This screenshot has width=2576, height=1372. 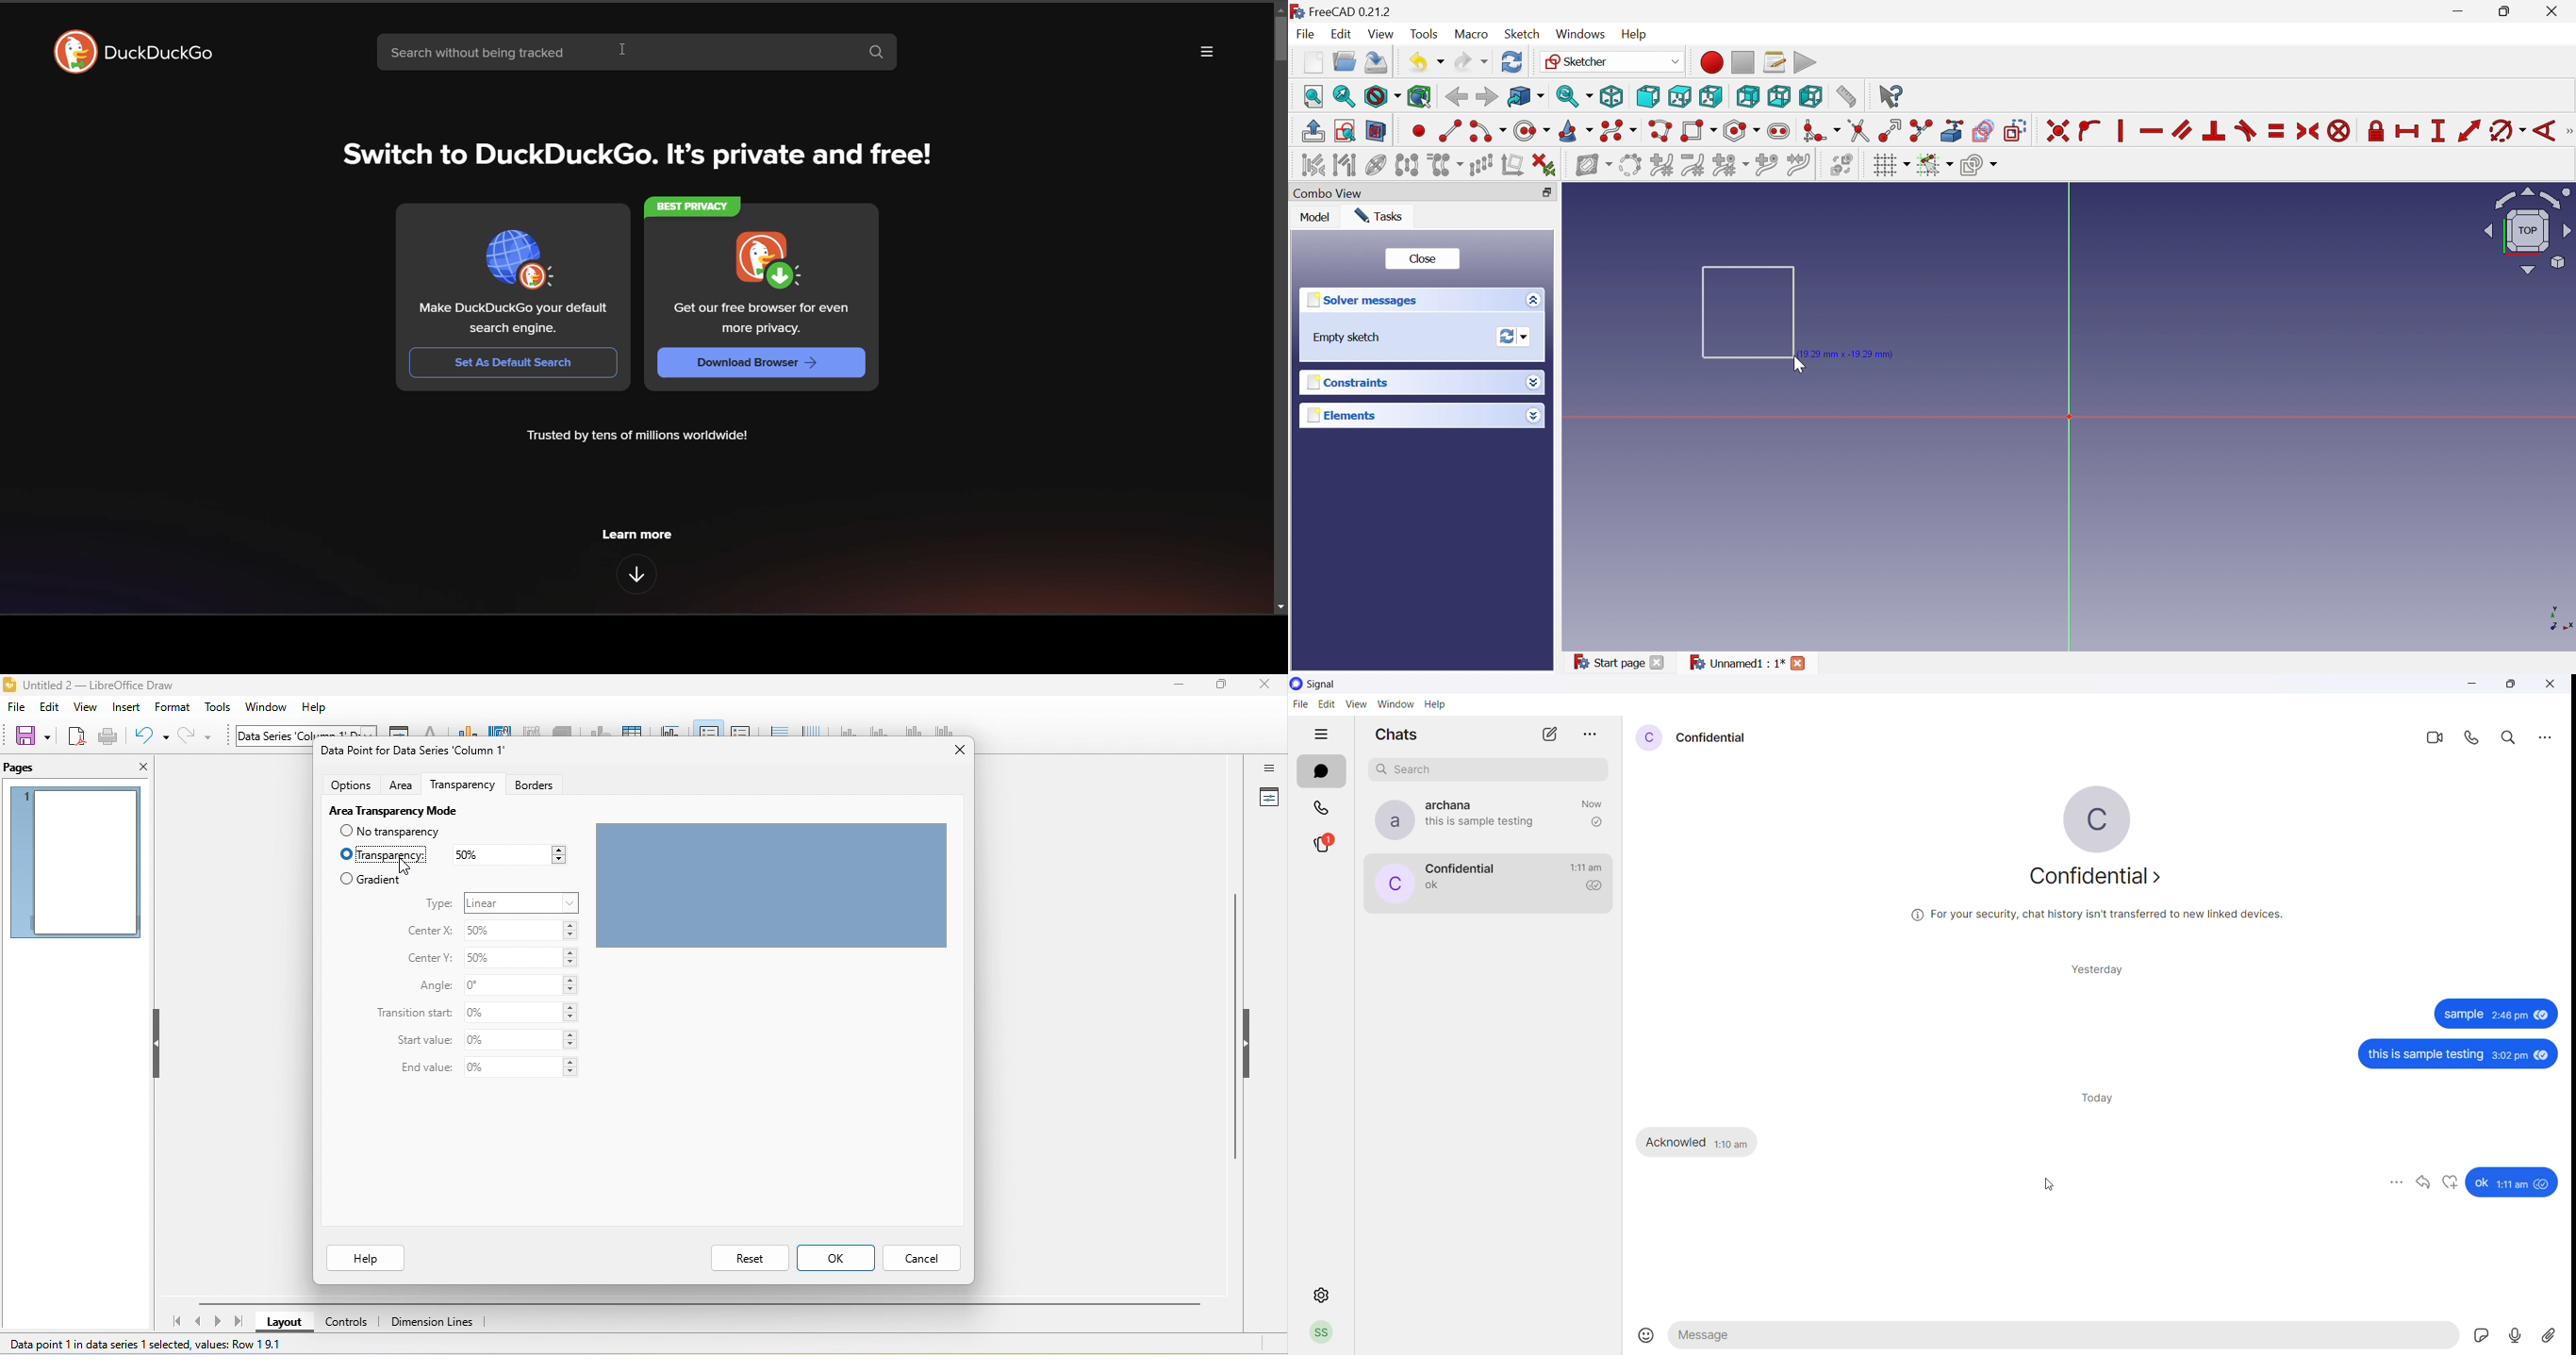 I want to click on read recipient, so click(x=1596, y=822).